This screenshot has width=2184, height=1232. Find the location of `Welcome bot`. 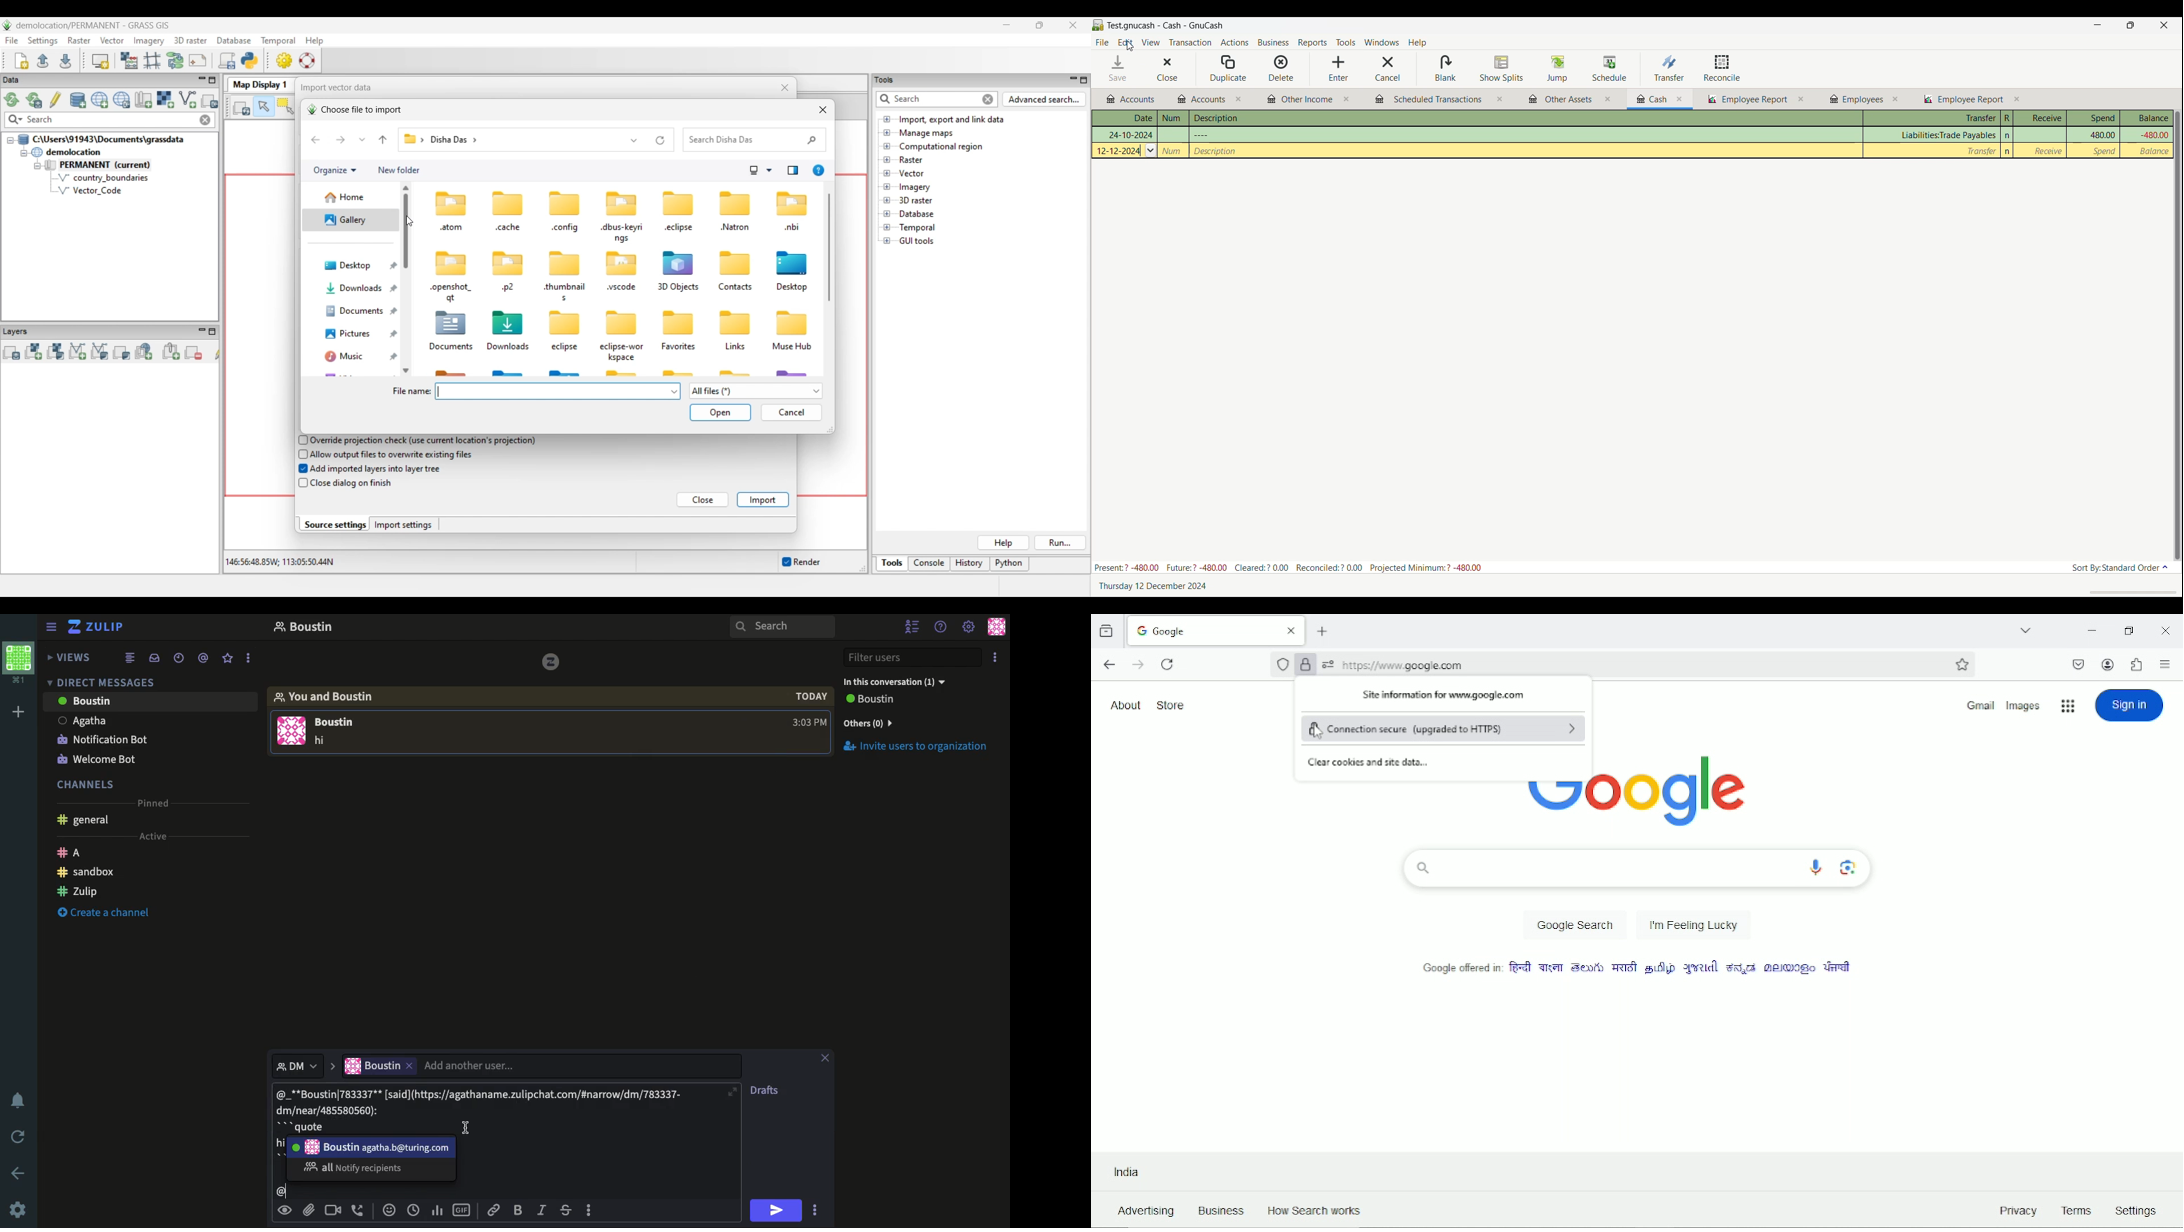

Welcome bot is located at coordinates (100, 756).